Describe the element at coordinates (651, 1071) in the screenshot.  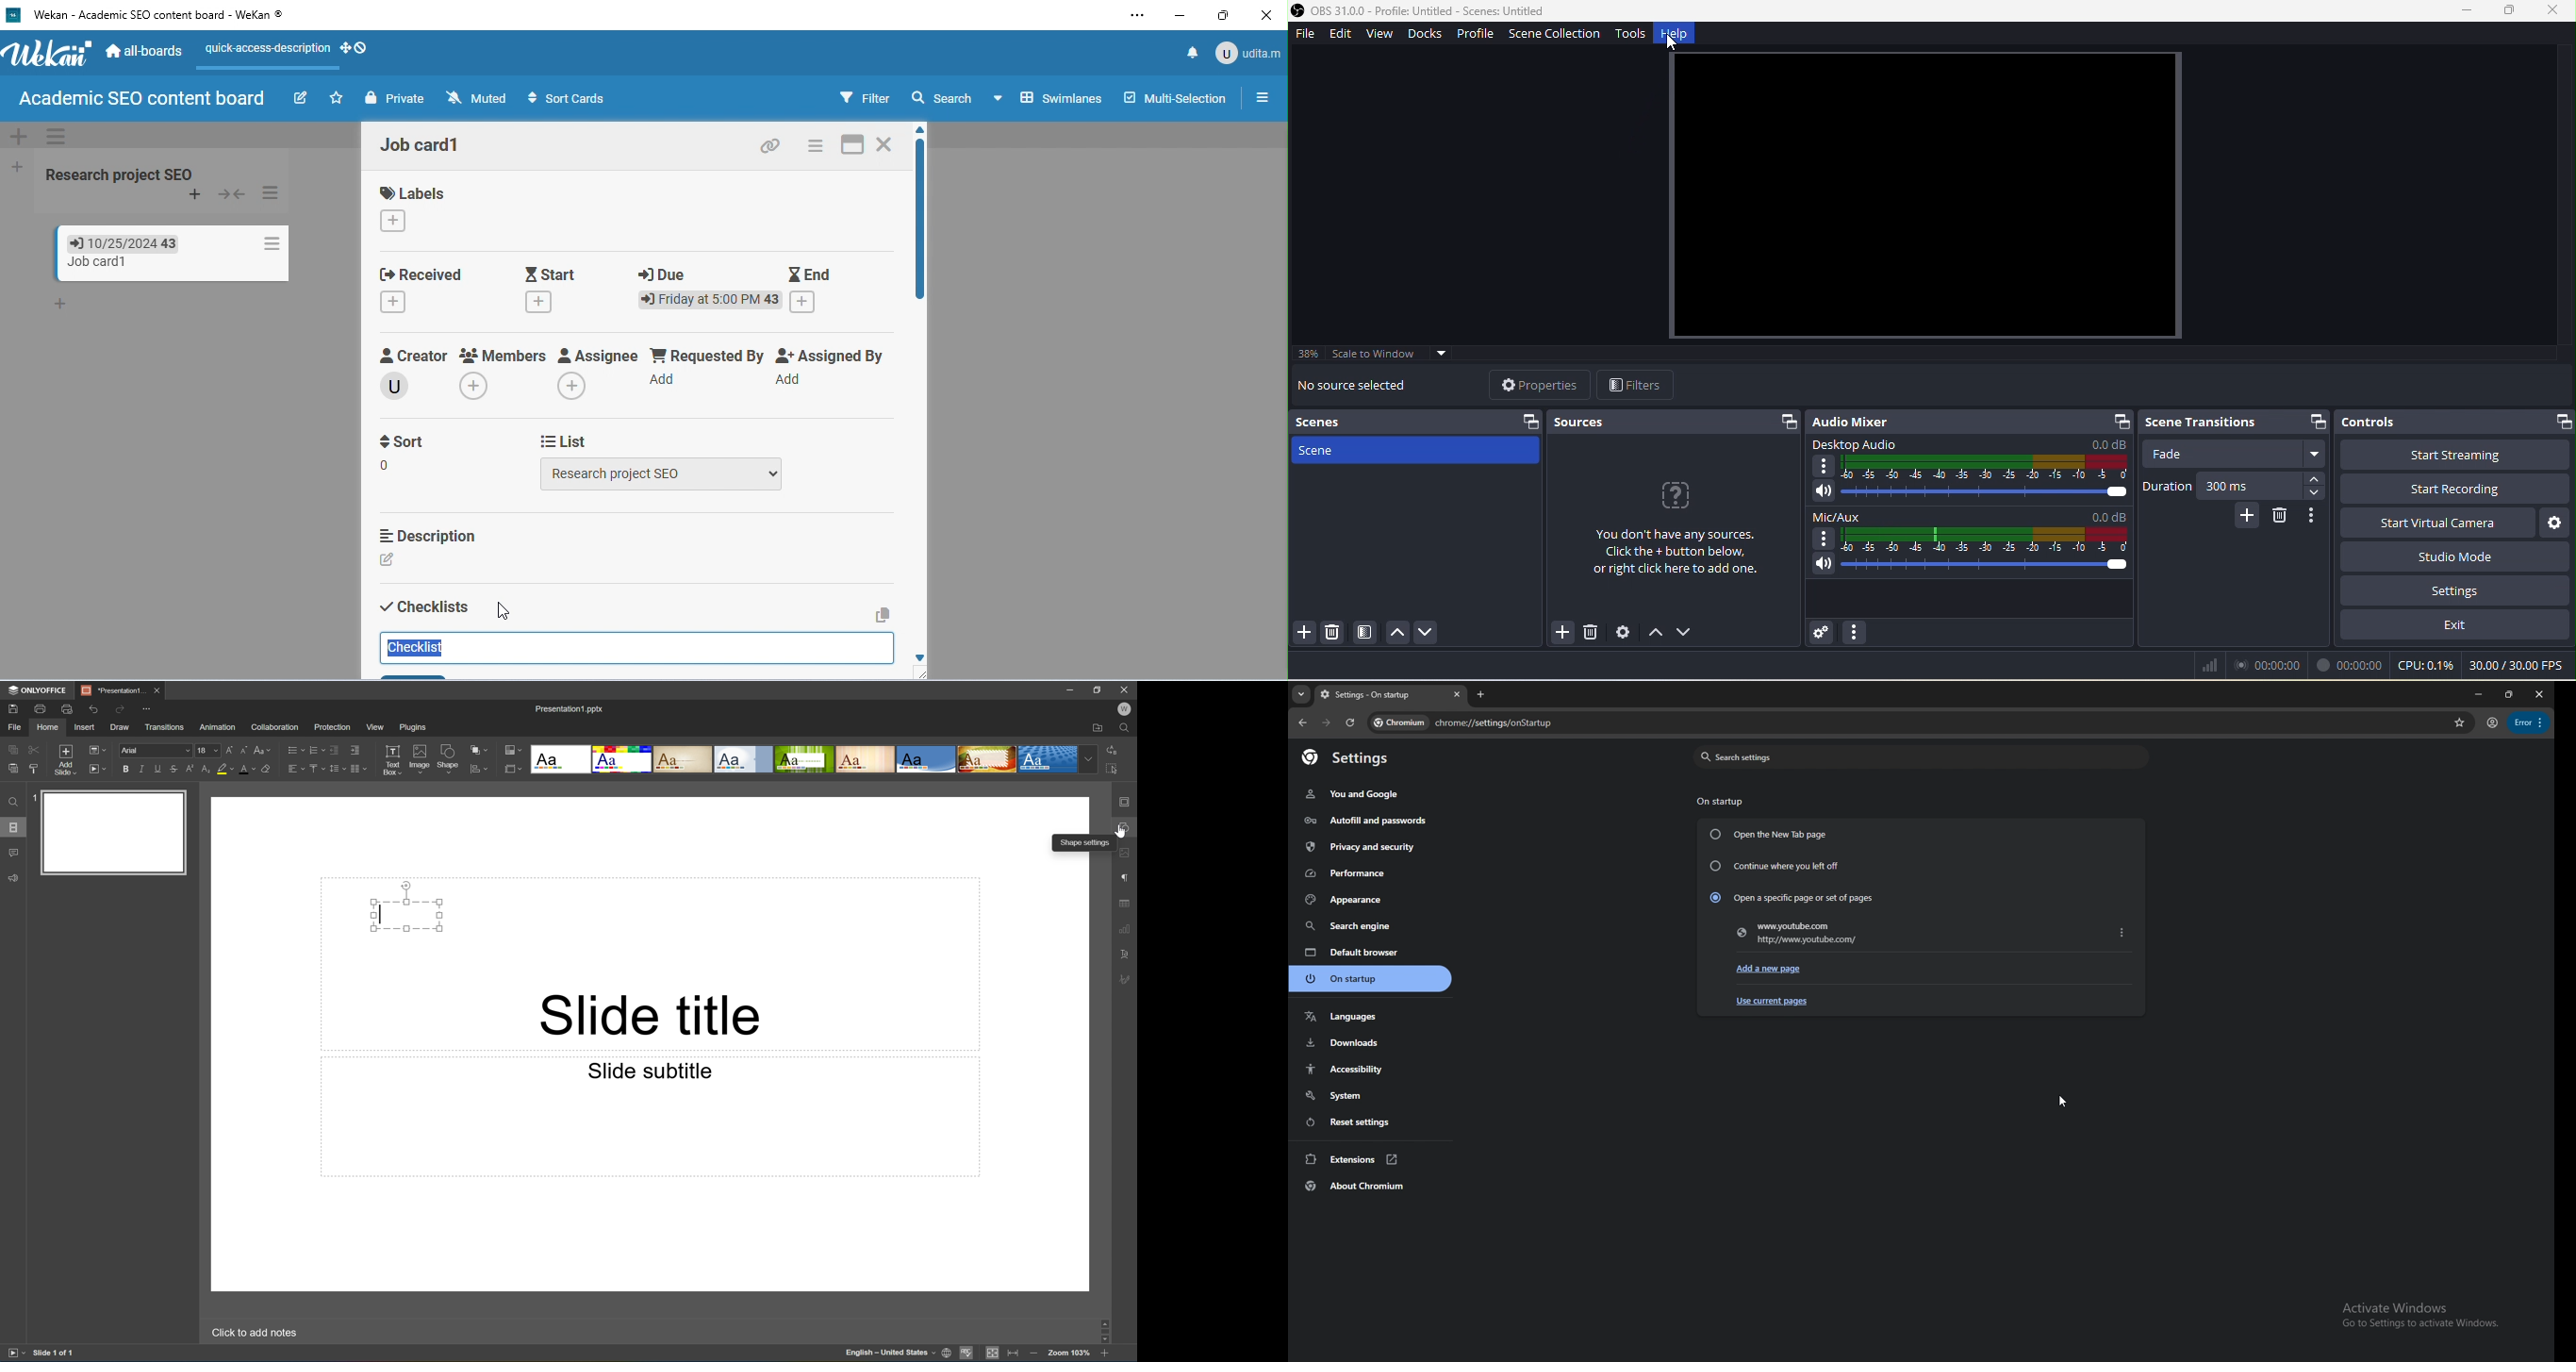
I see `Slide subtitle` at that location.